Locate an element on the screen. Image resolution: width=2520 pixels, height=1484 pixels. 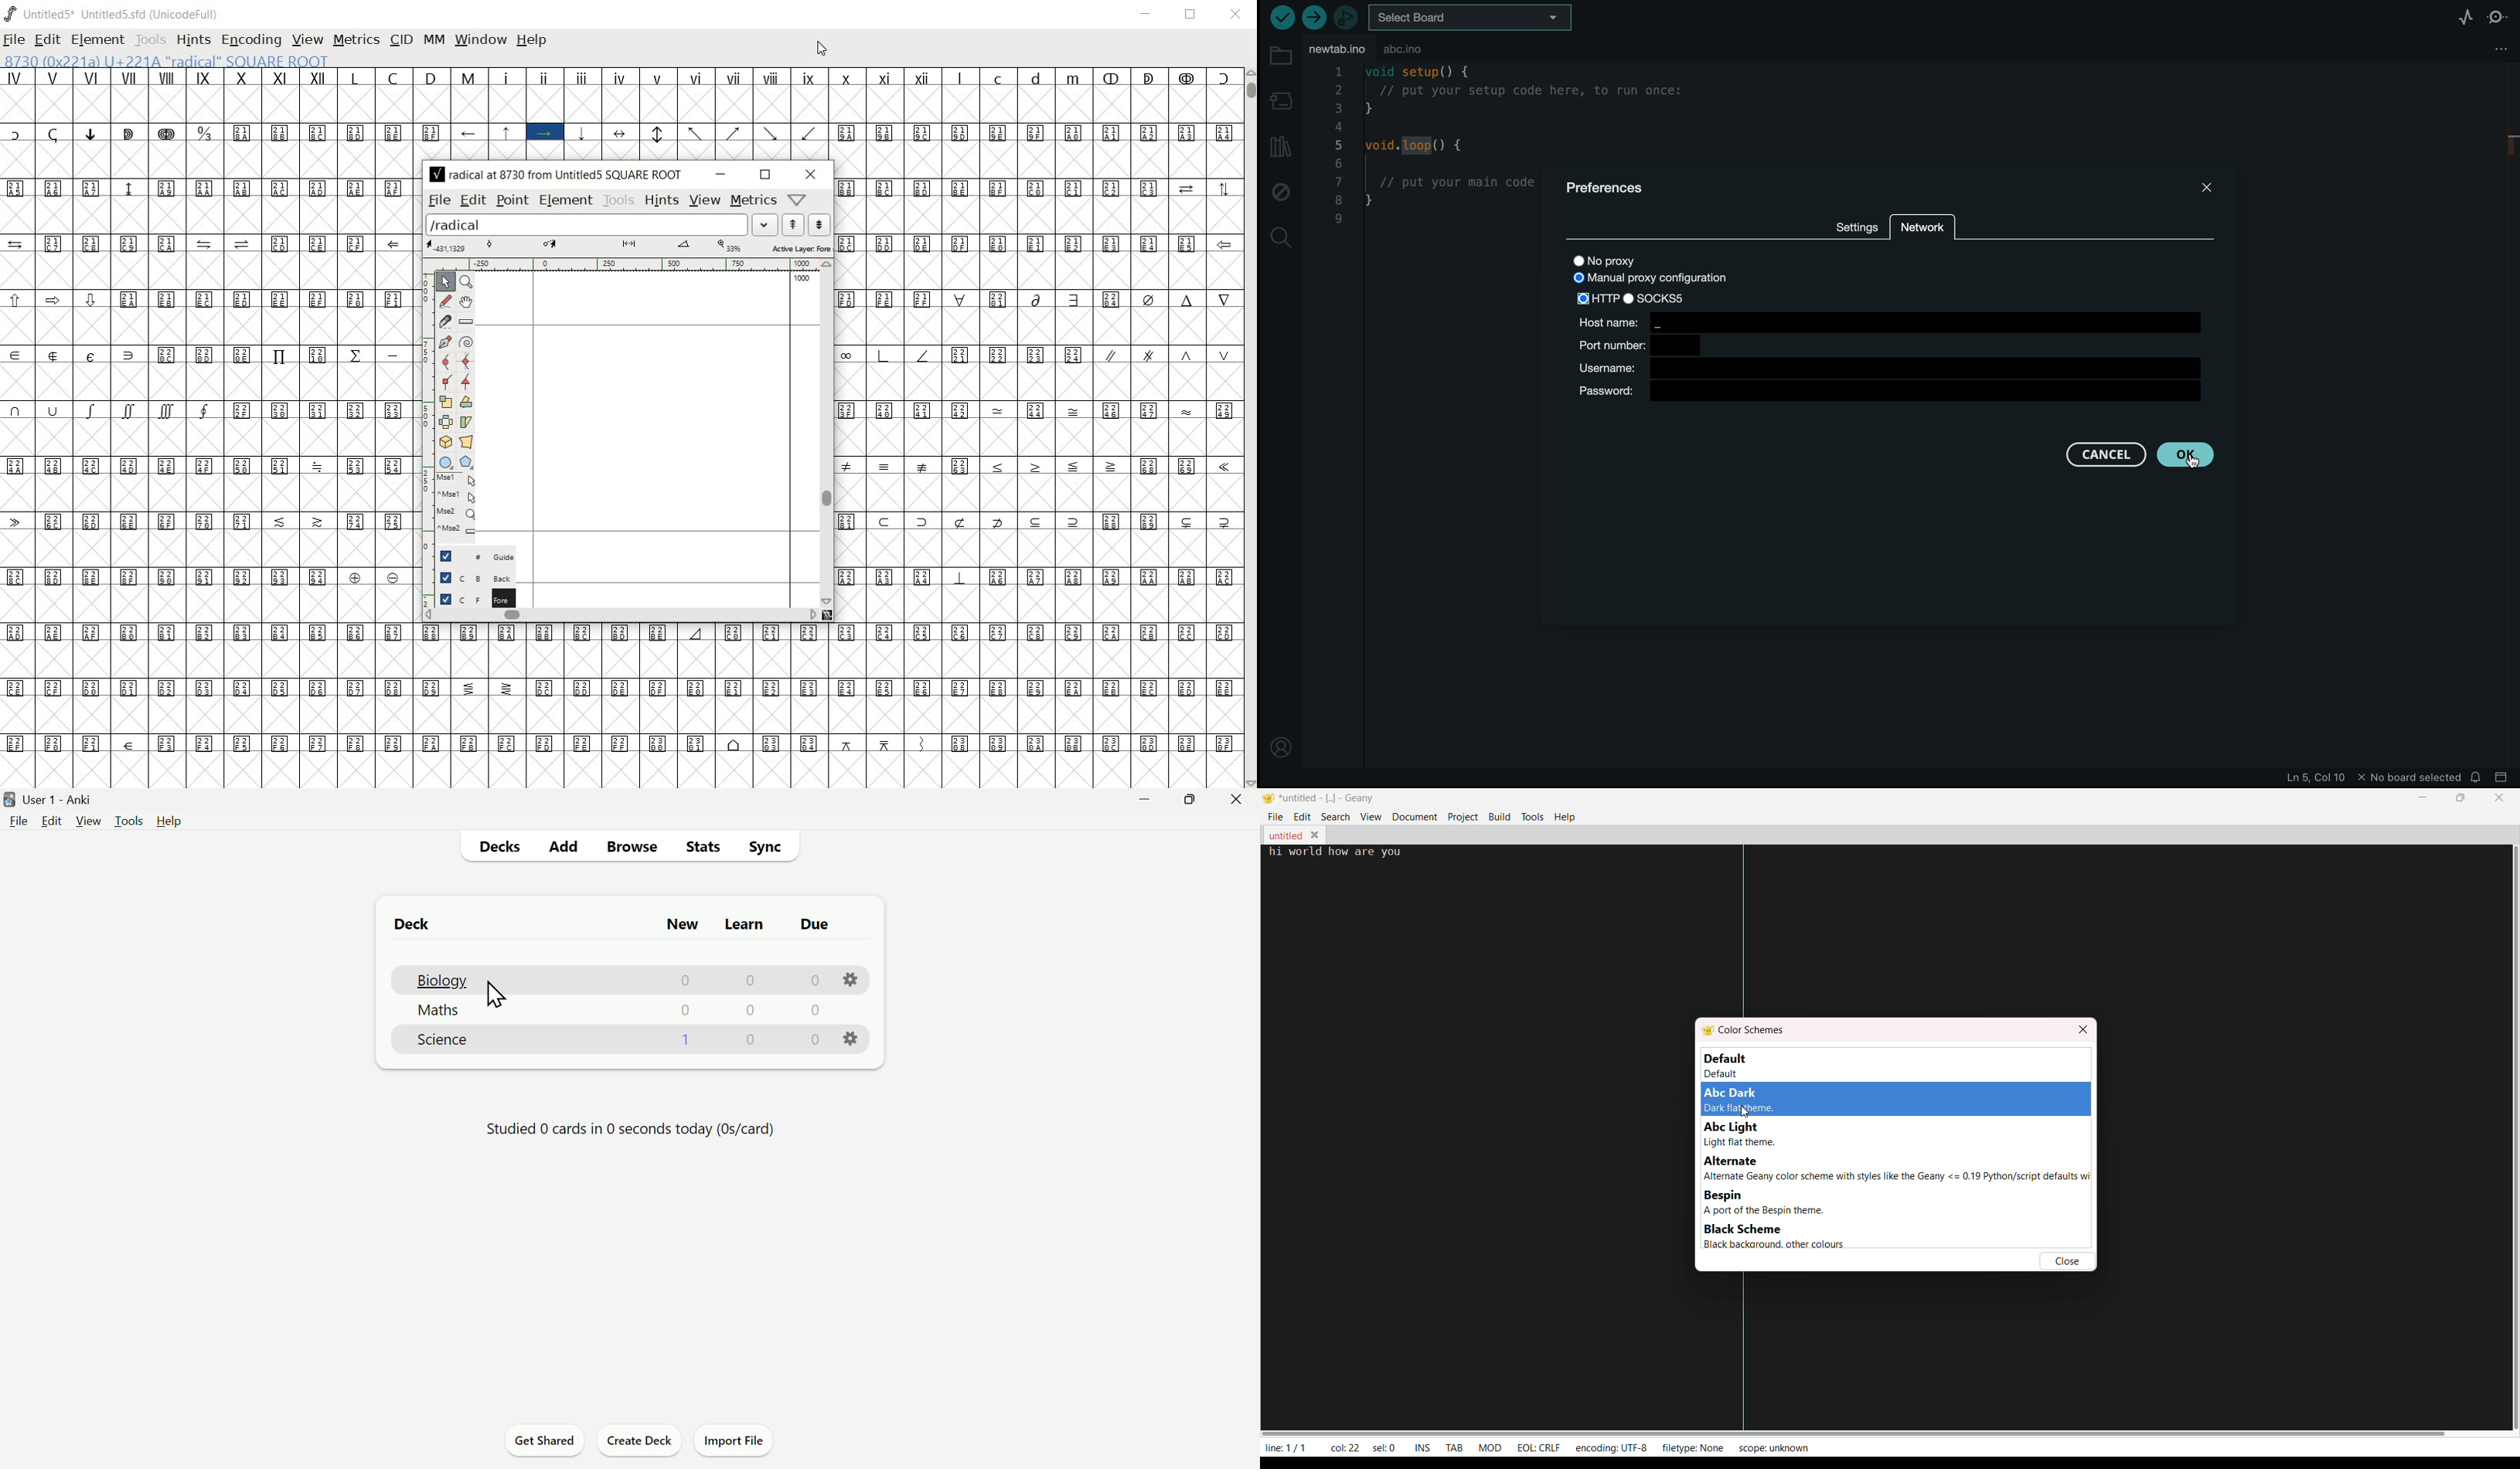
perform a perspective transformation on the selection is located at coordinates (465, 443).